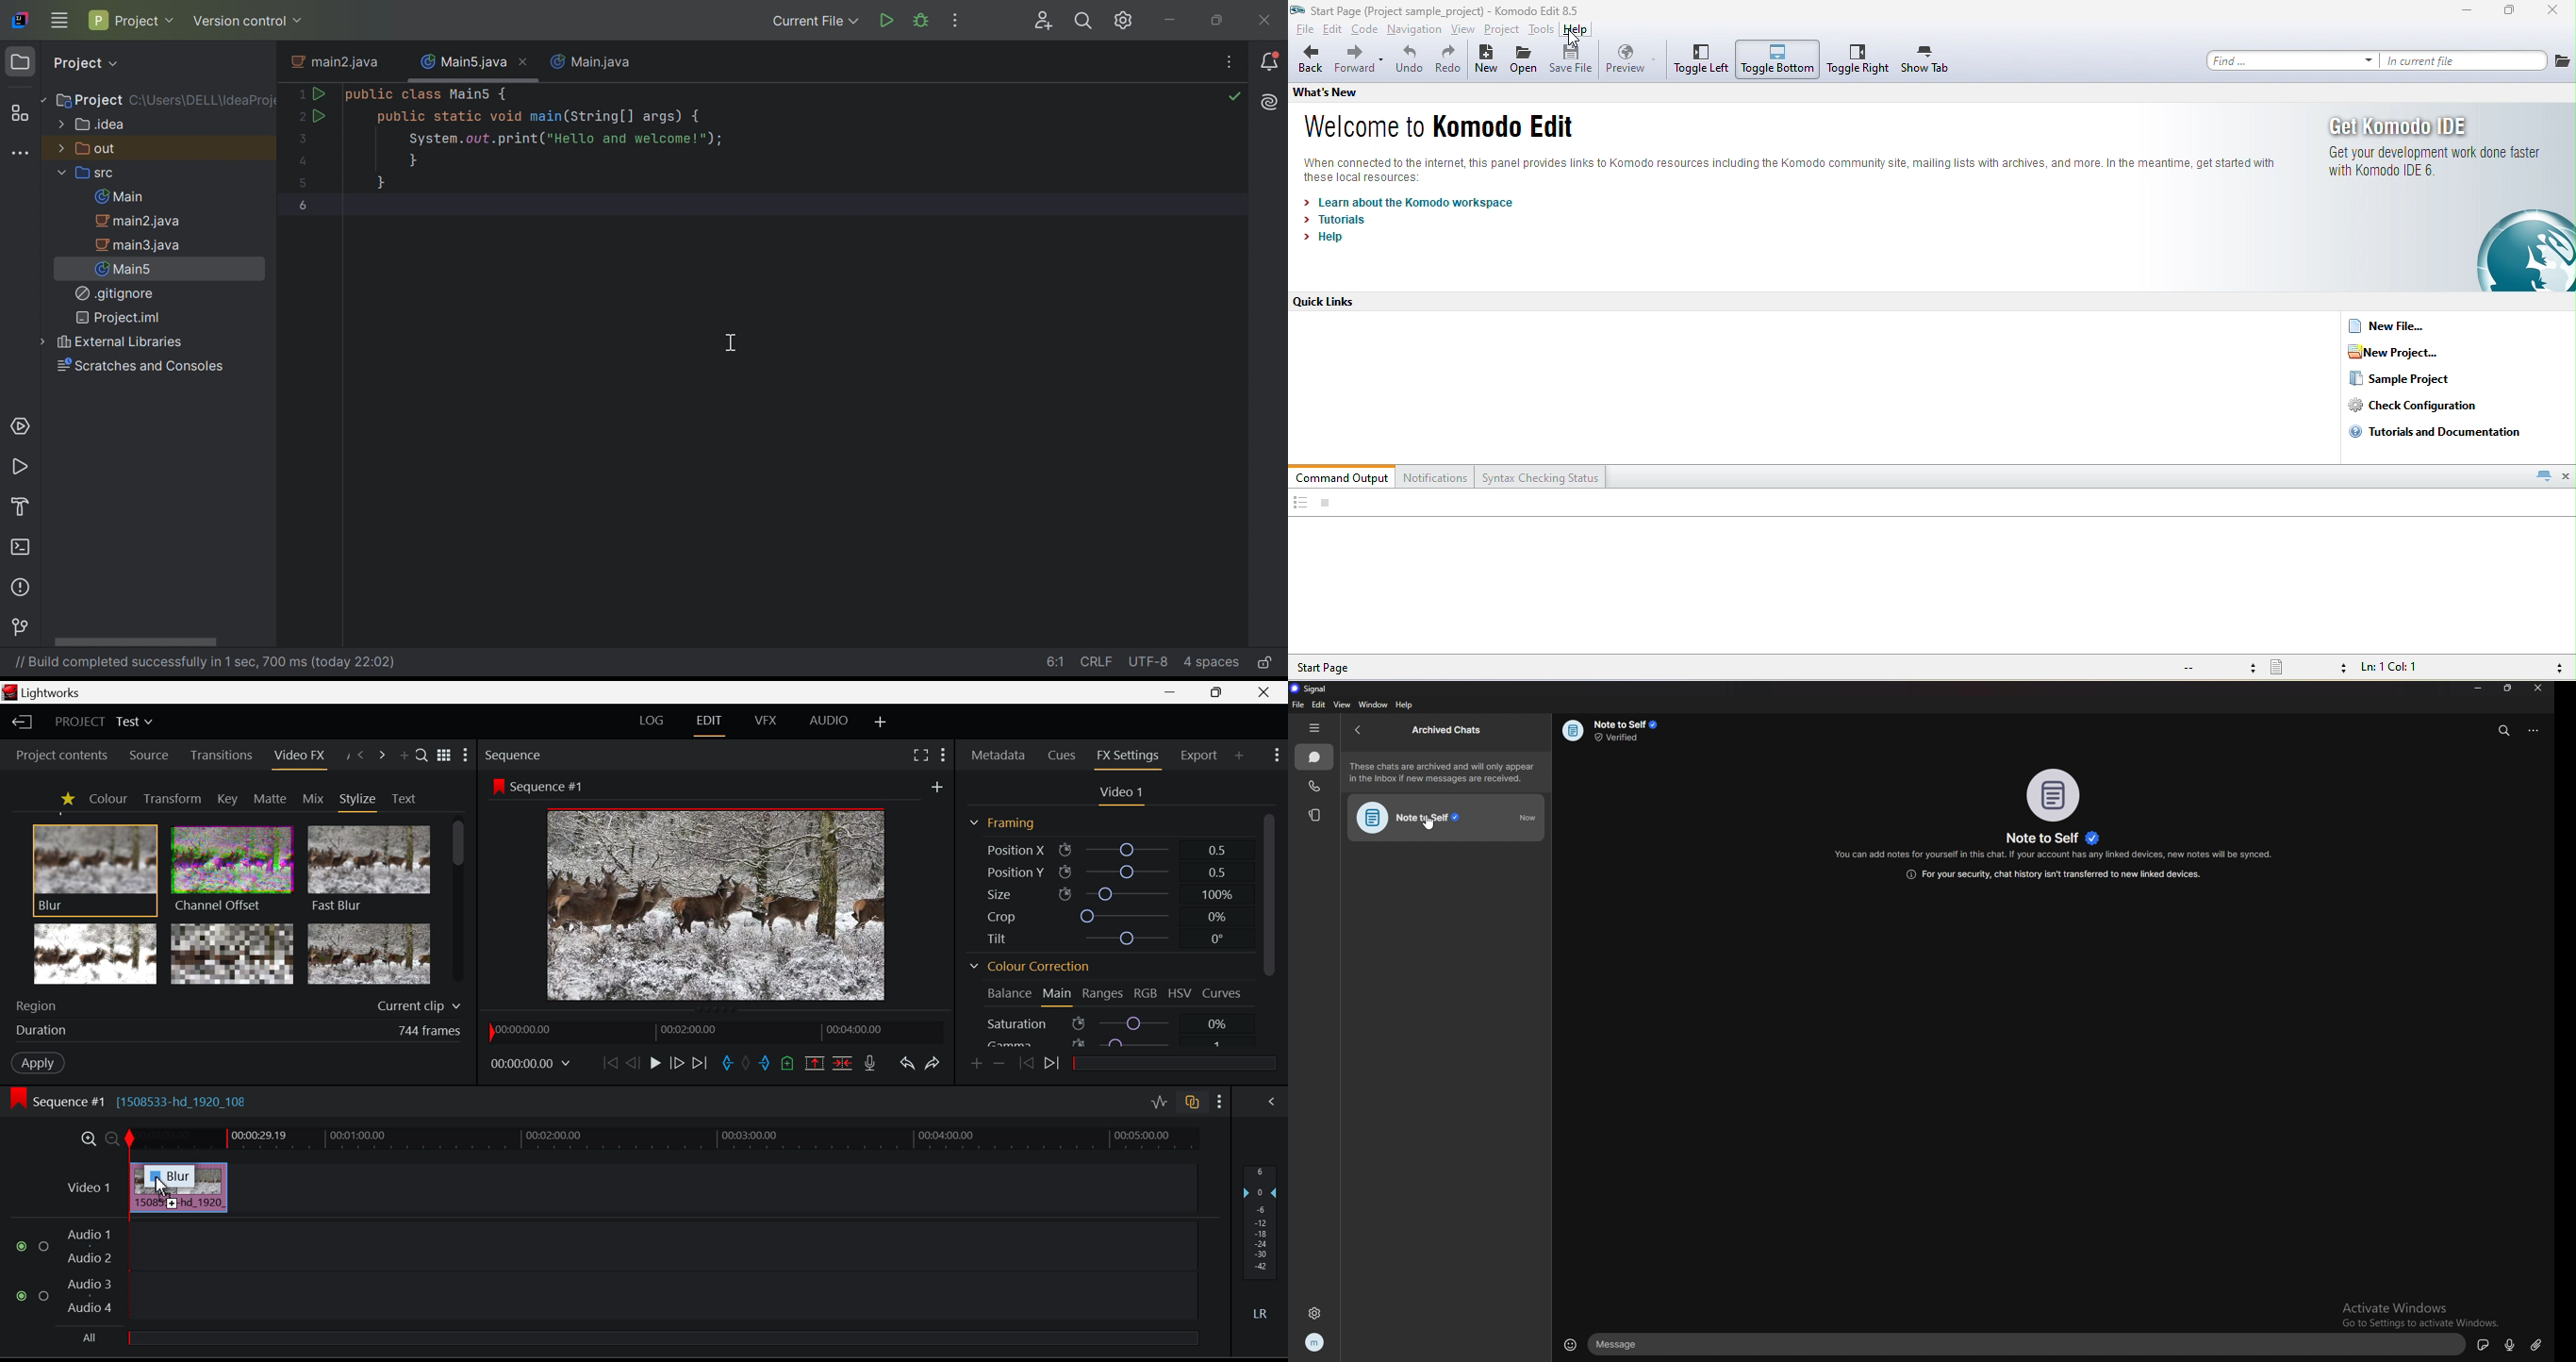  Describe the element at coordinates (1240, 757) in the screenshot. I see `Add Panel` at that location.